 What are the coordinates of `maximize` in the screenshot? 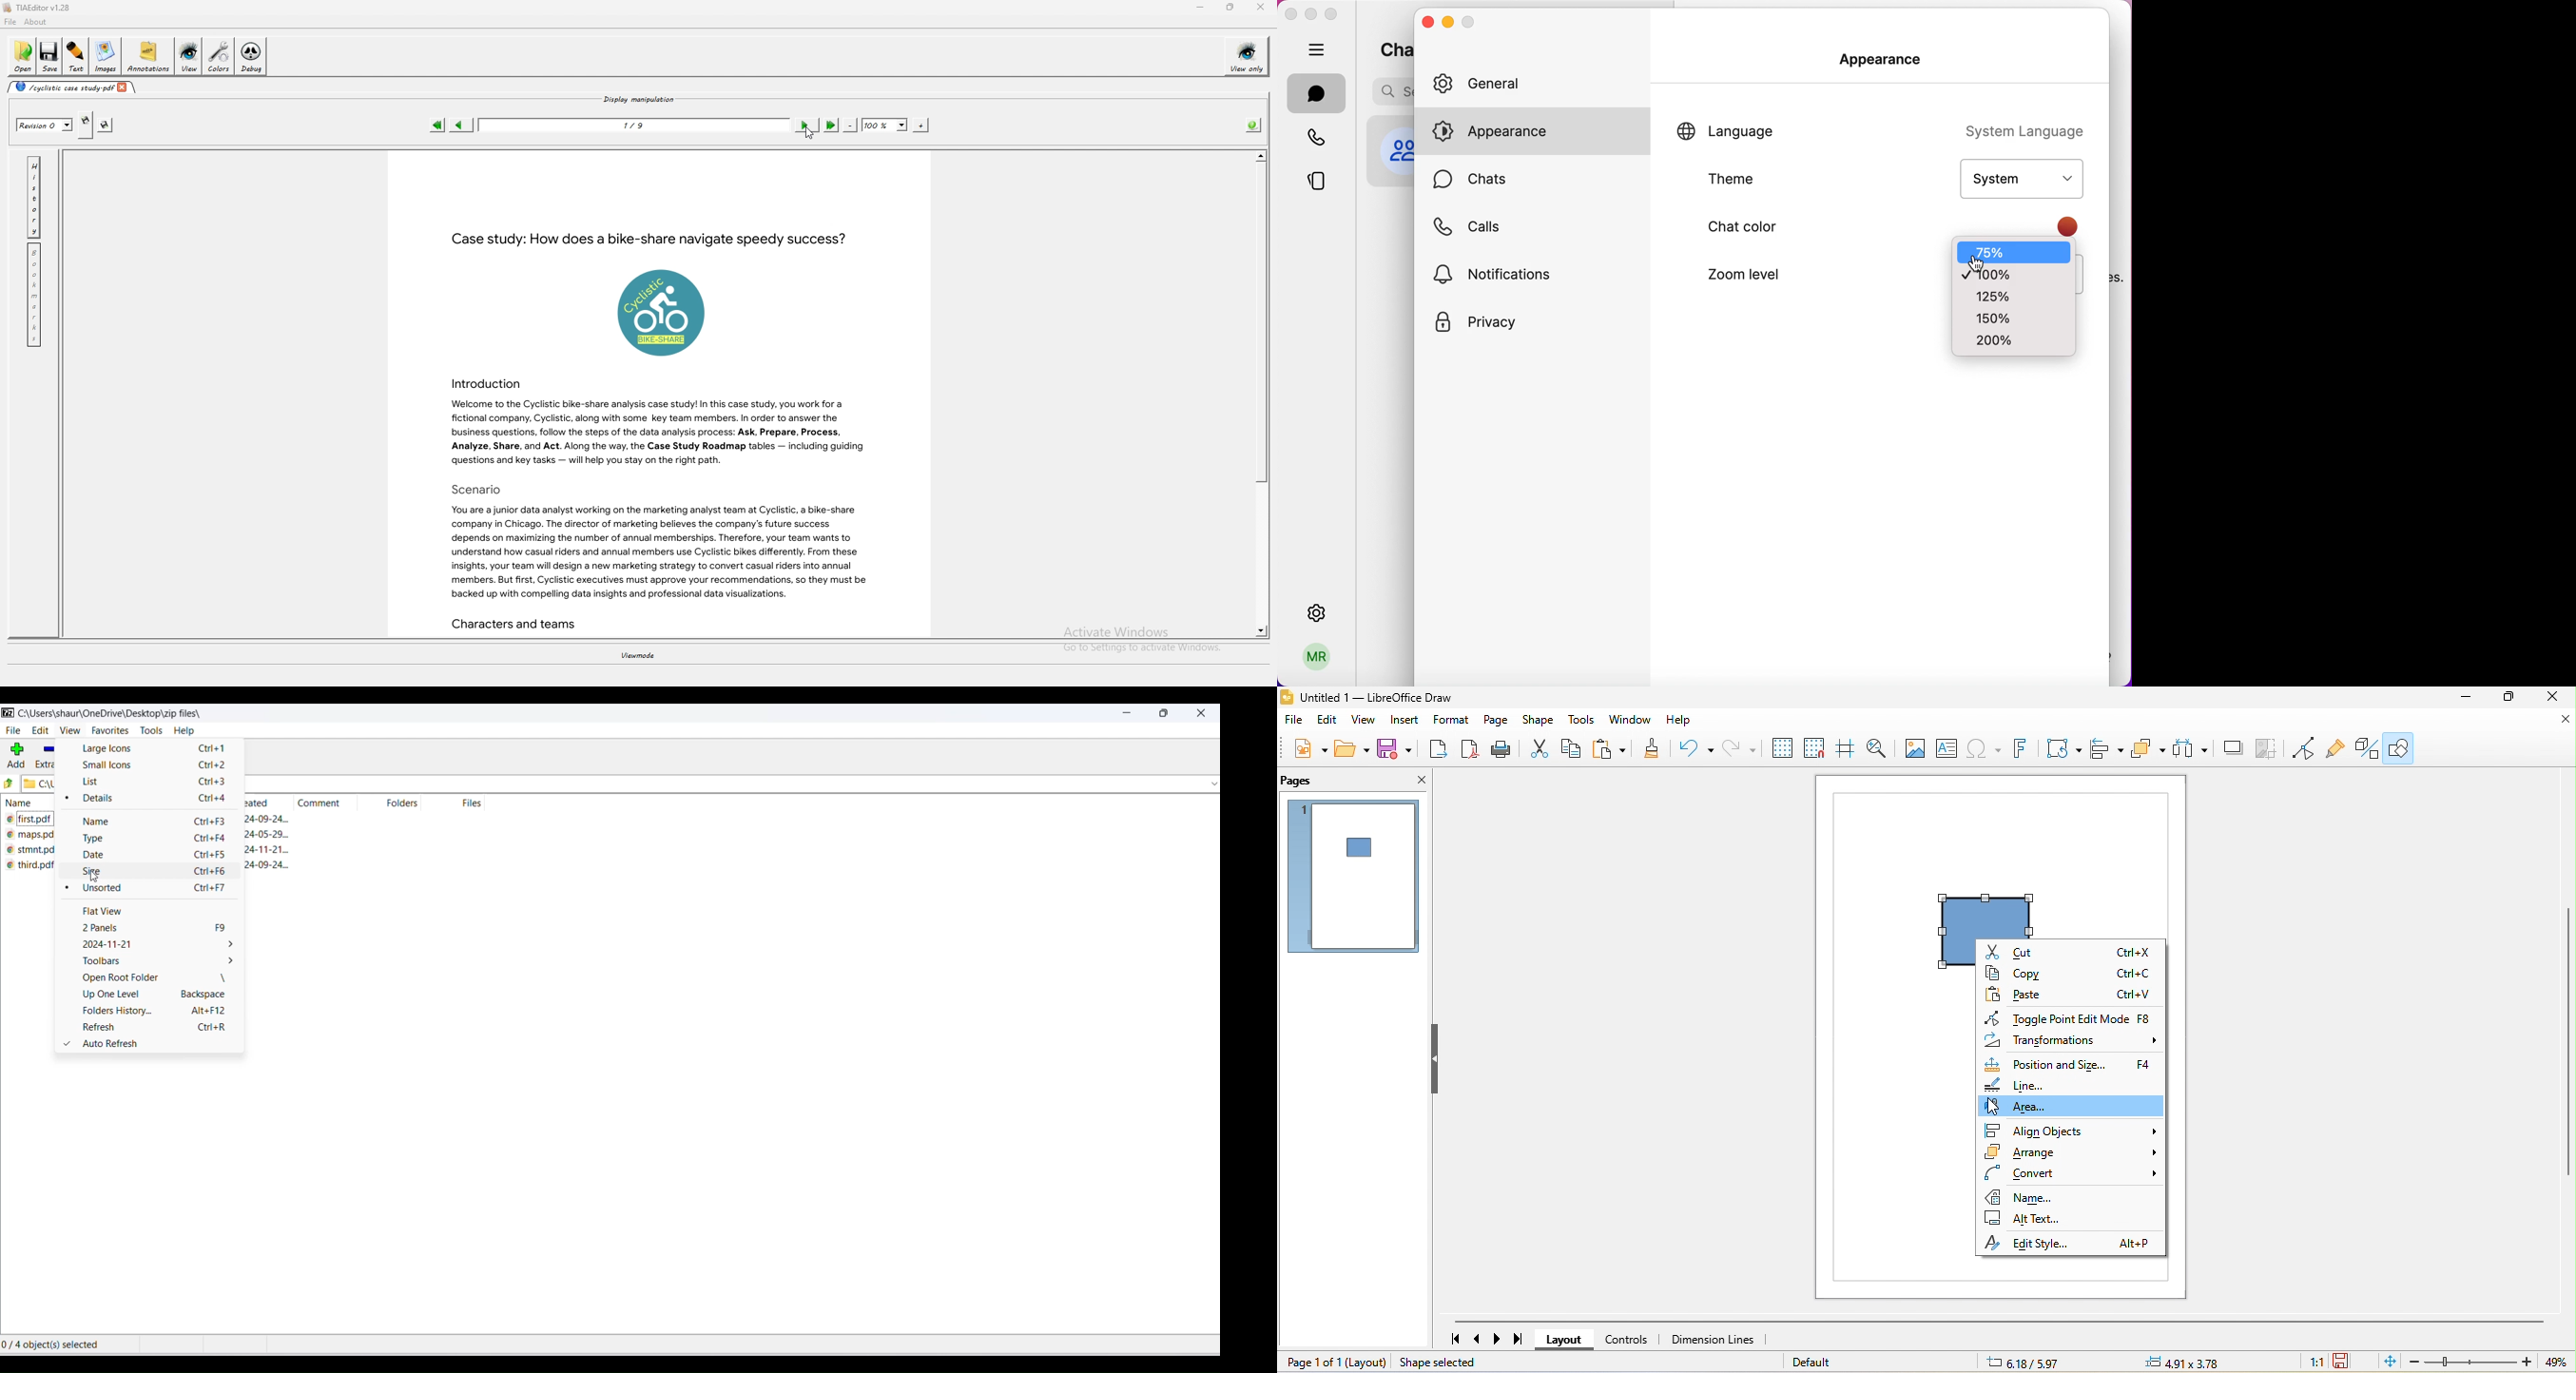 It's located at (1473, 21).